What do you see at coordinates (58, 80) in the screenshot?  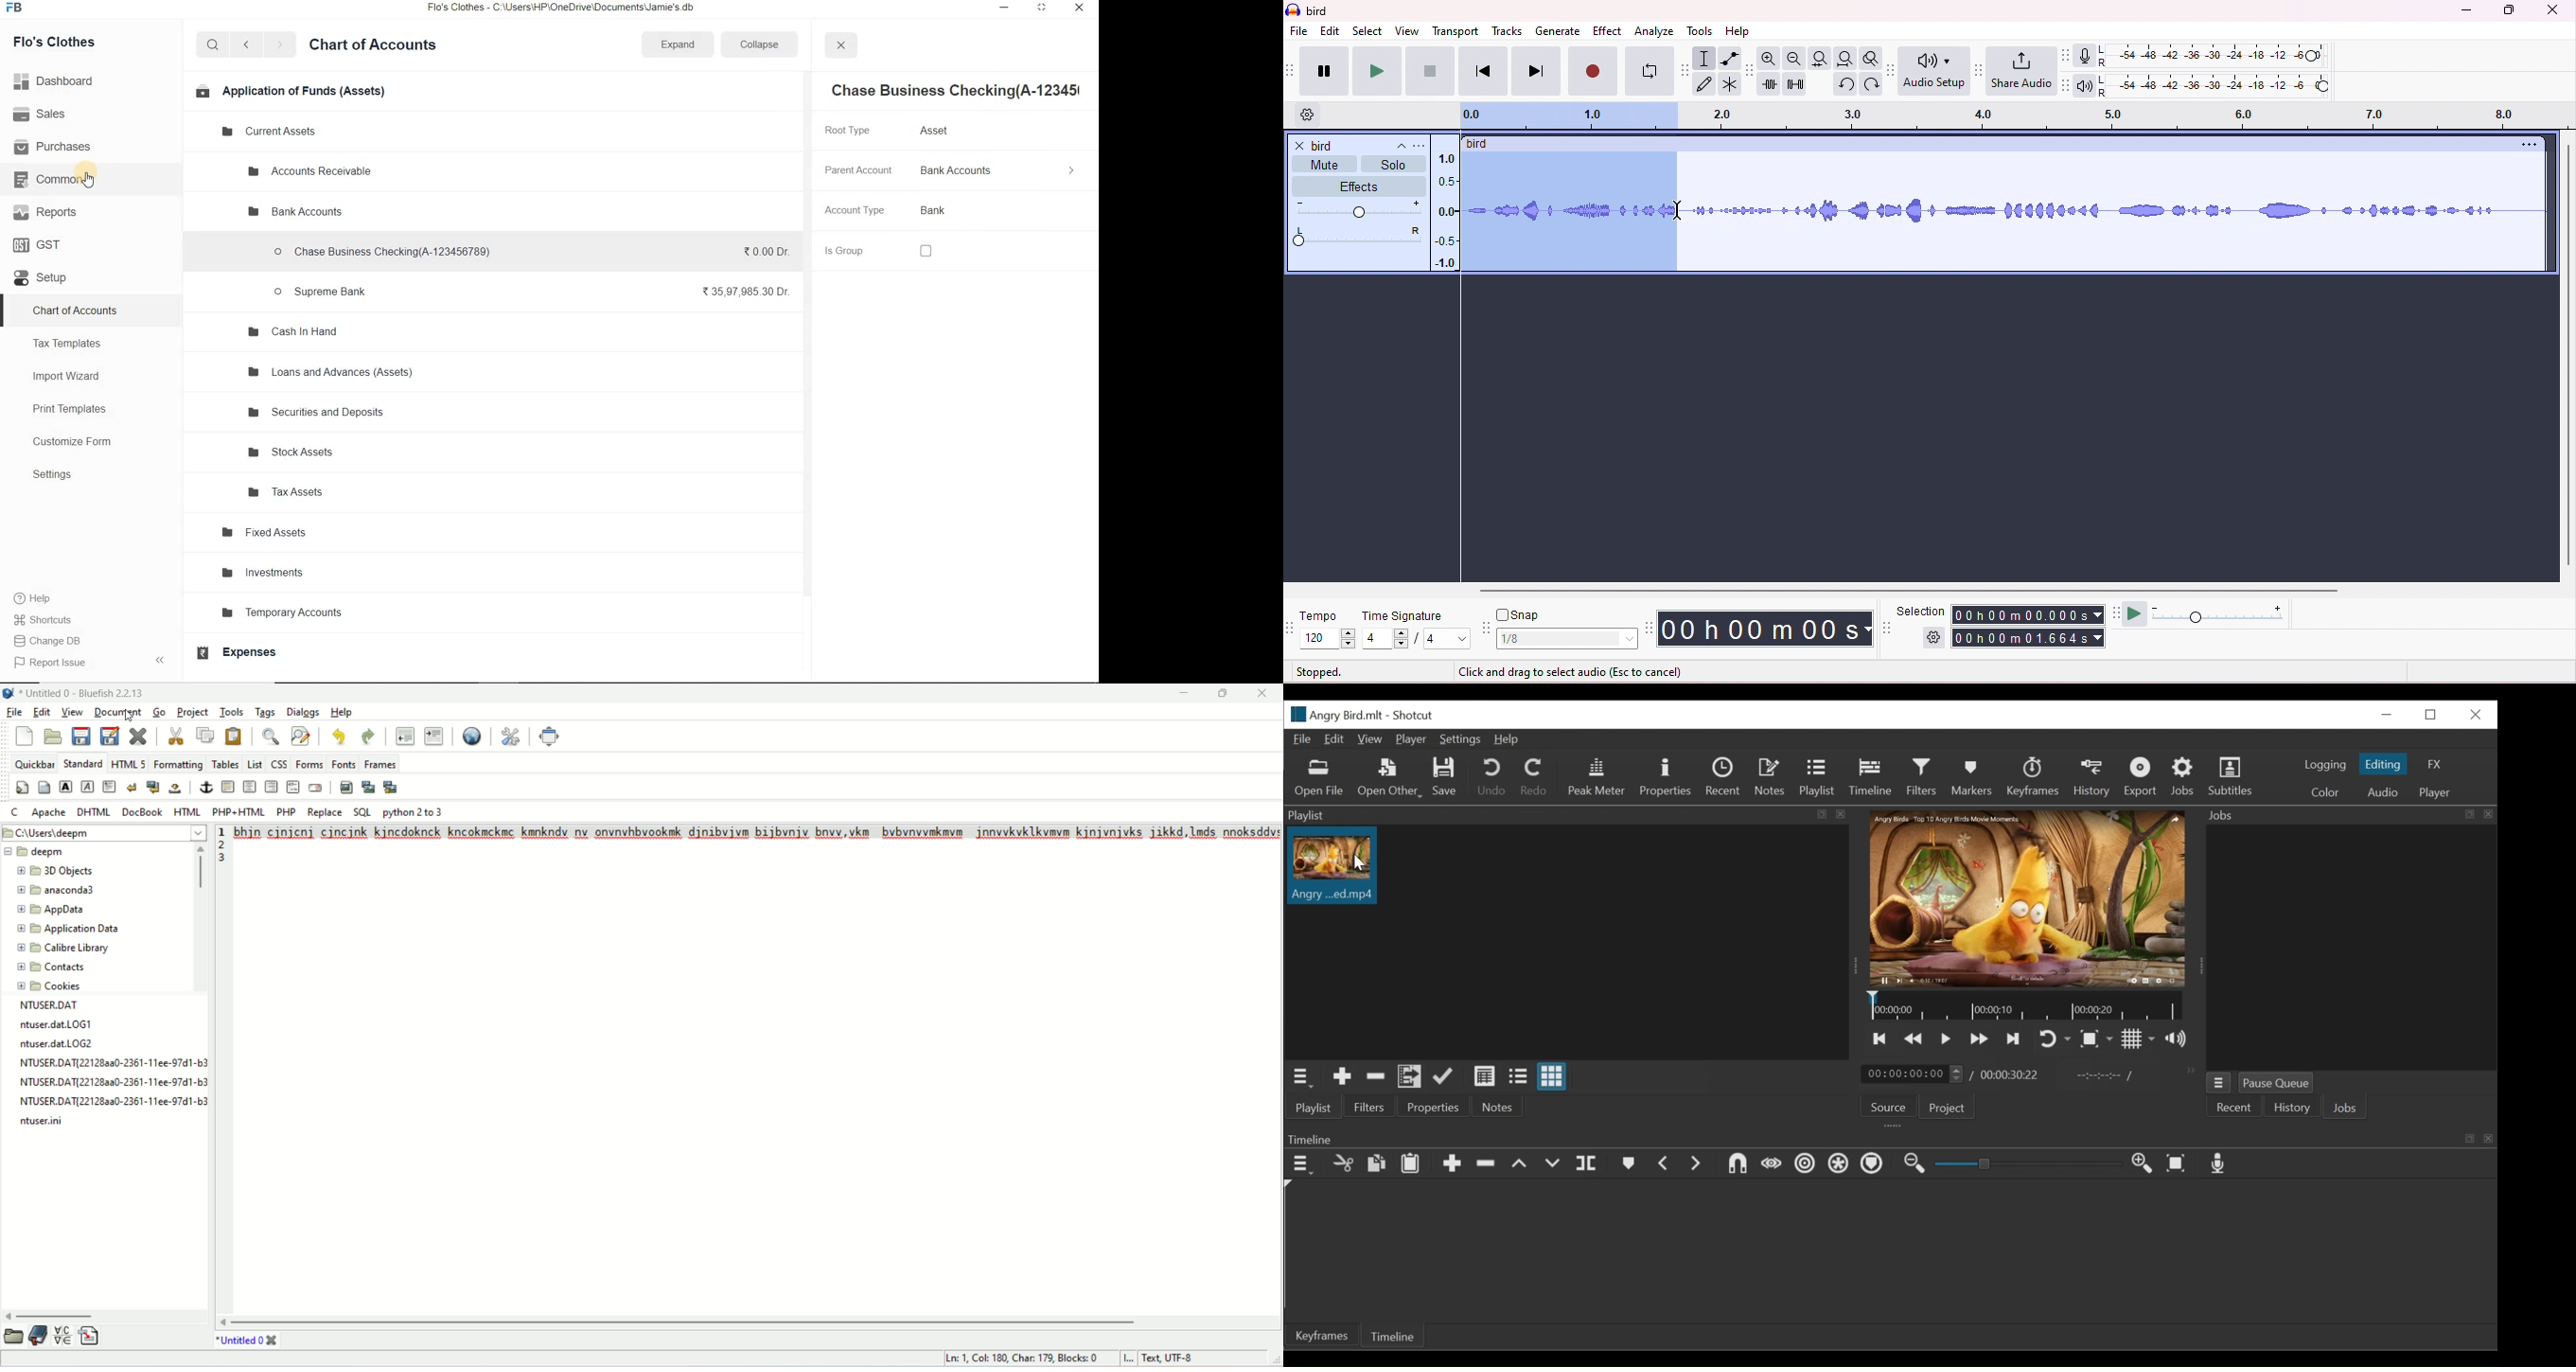 I see `Dashboard` at bounding box center [58, 80].